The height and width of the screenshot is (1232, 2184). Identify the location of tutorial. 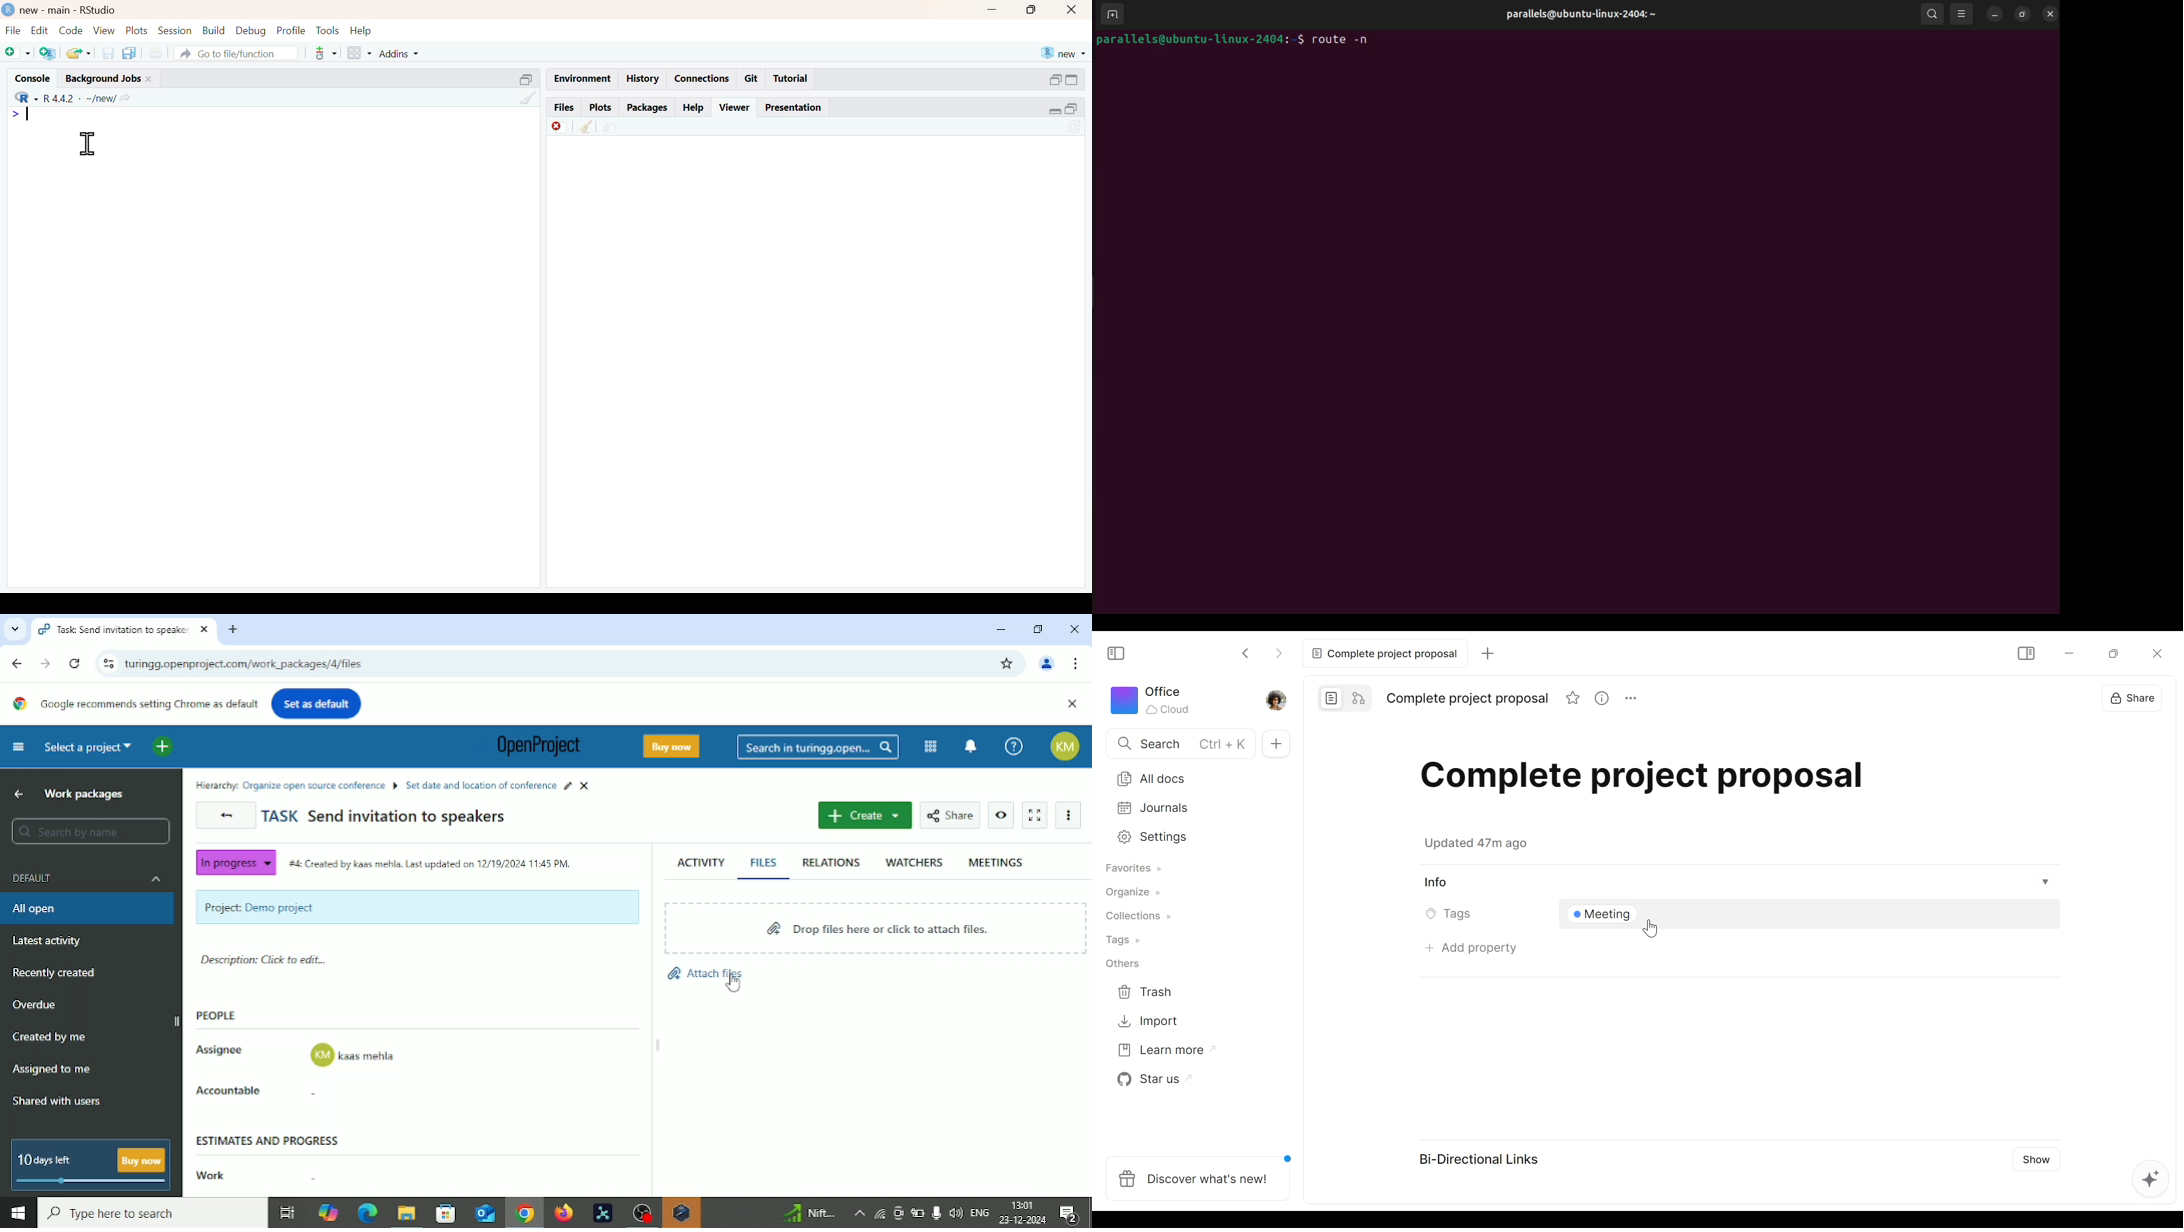
(791, 79).